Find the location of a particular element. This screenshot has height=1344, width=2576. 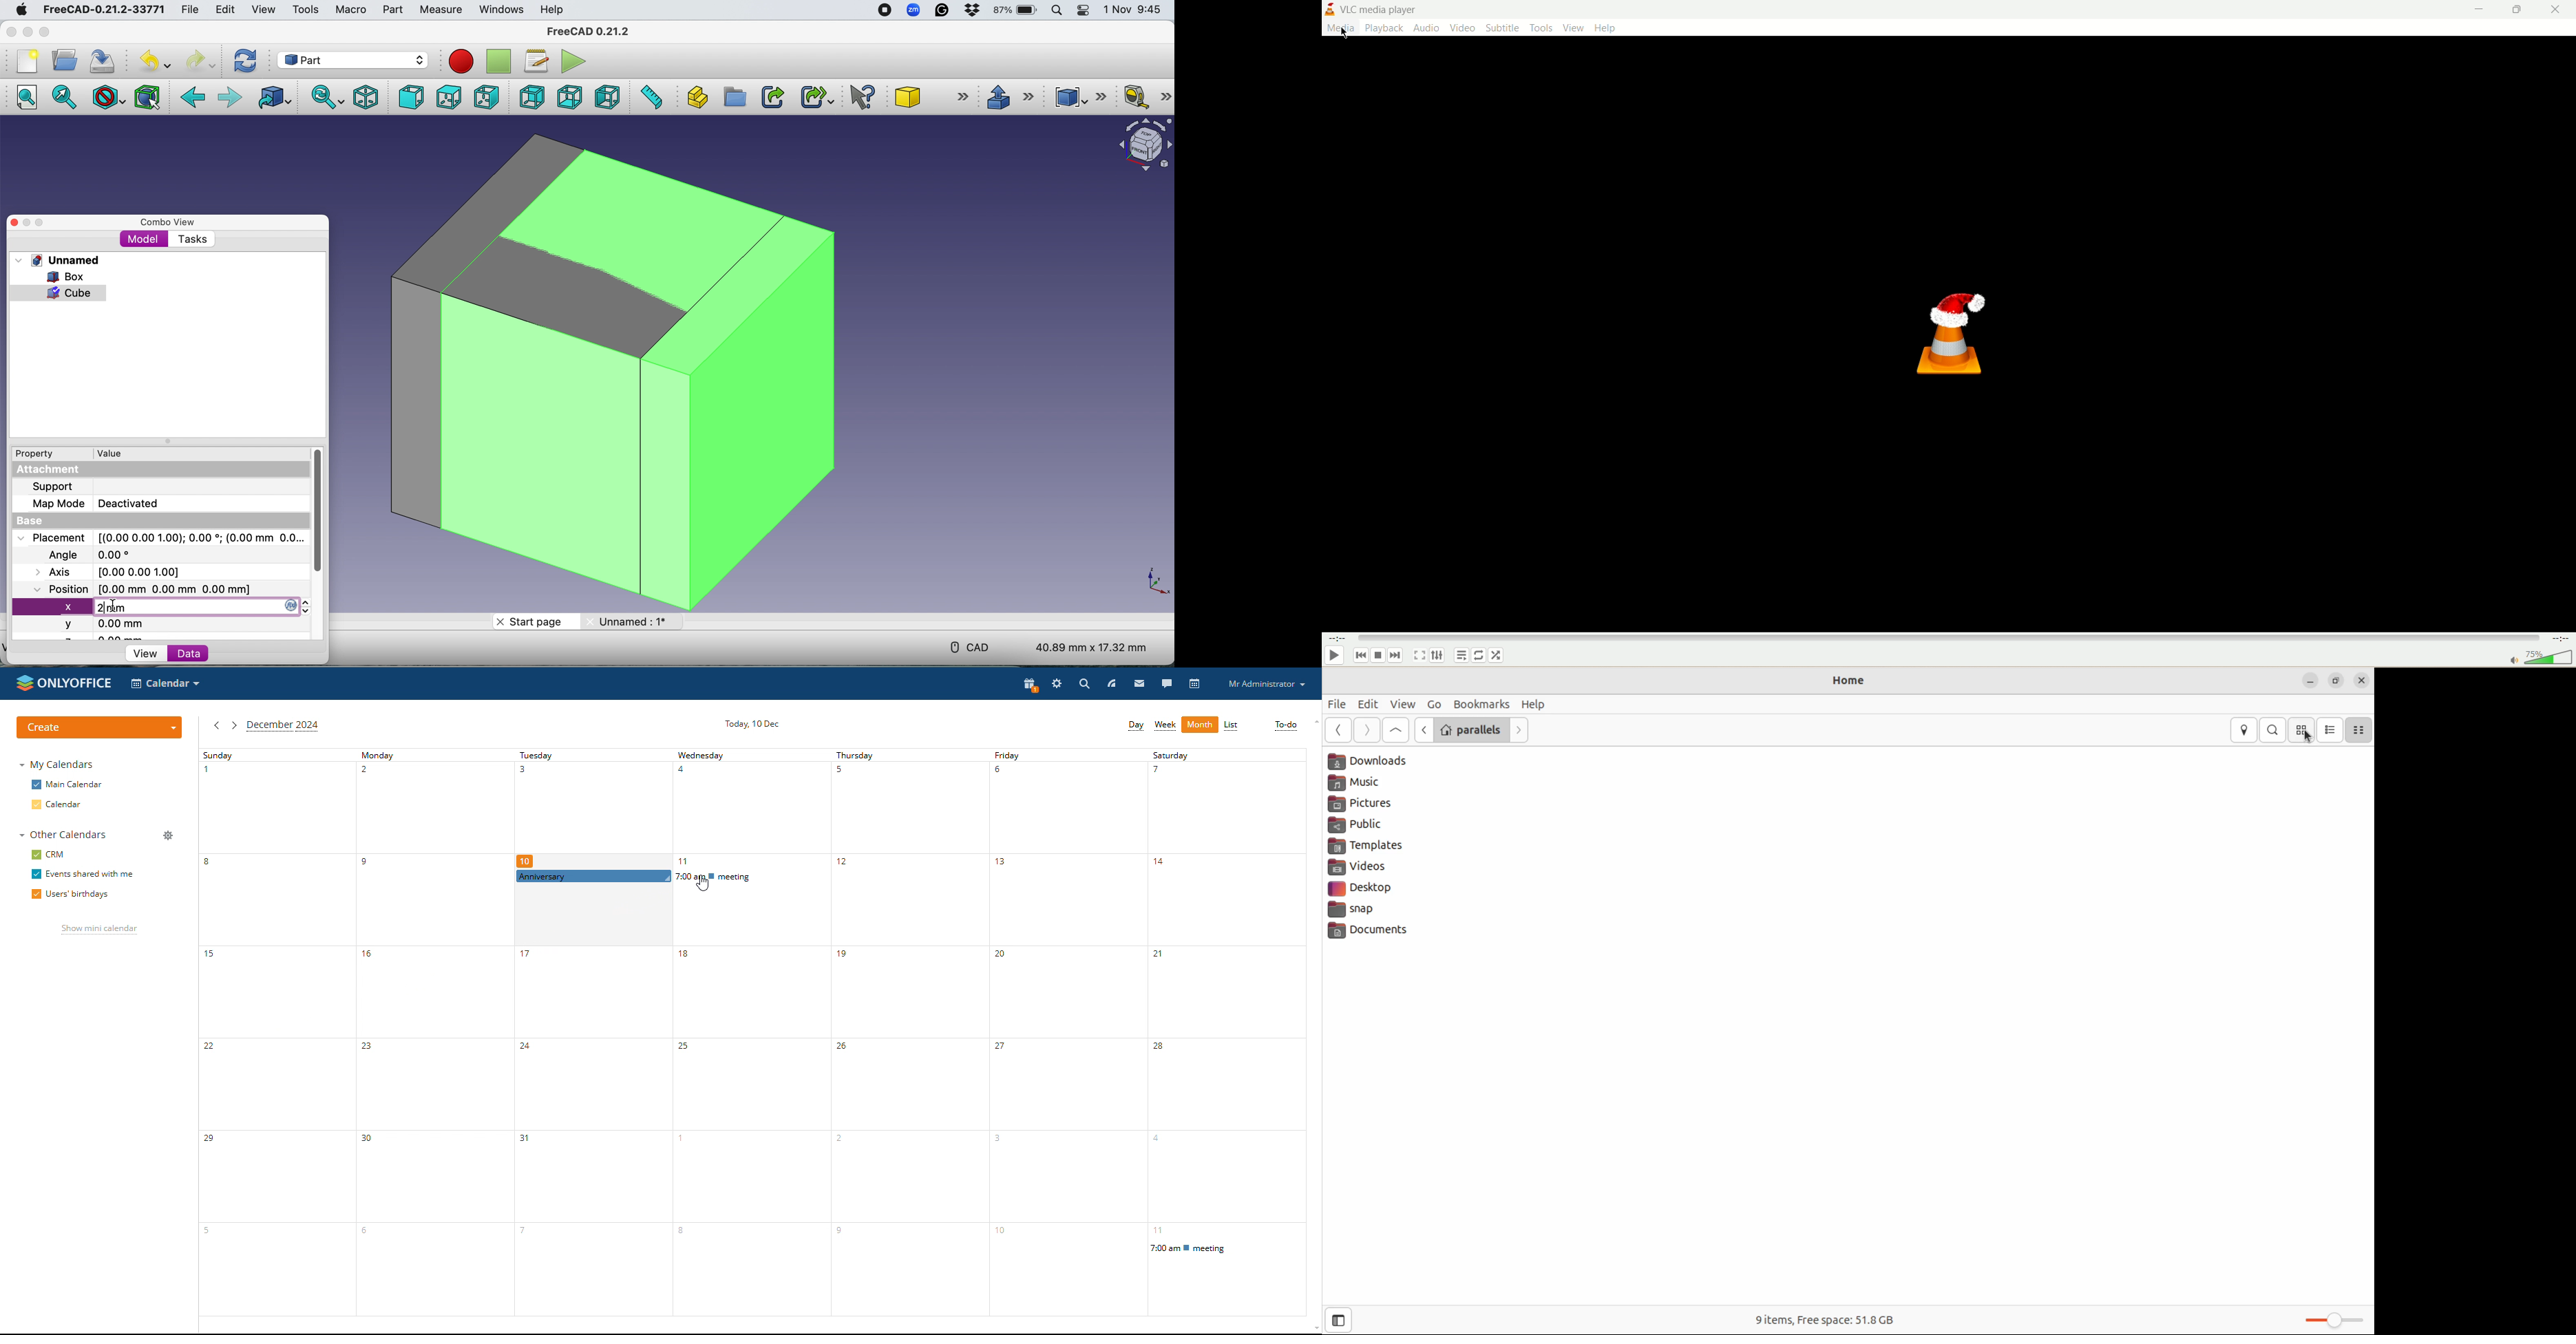

Left is located at coordinates (607, 97).